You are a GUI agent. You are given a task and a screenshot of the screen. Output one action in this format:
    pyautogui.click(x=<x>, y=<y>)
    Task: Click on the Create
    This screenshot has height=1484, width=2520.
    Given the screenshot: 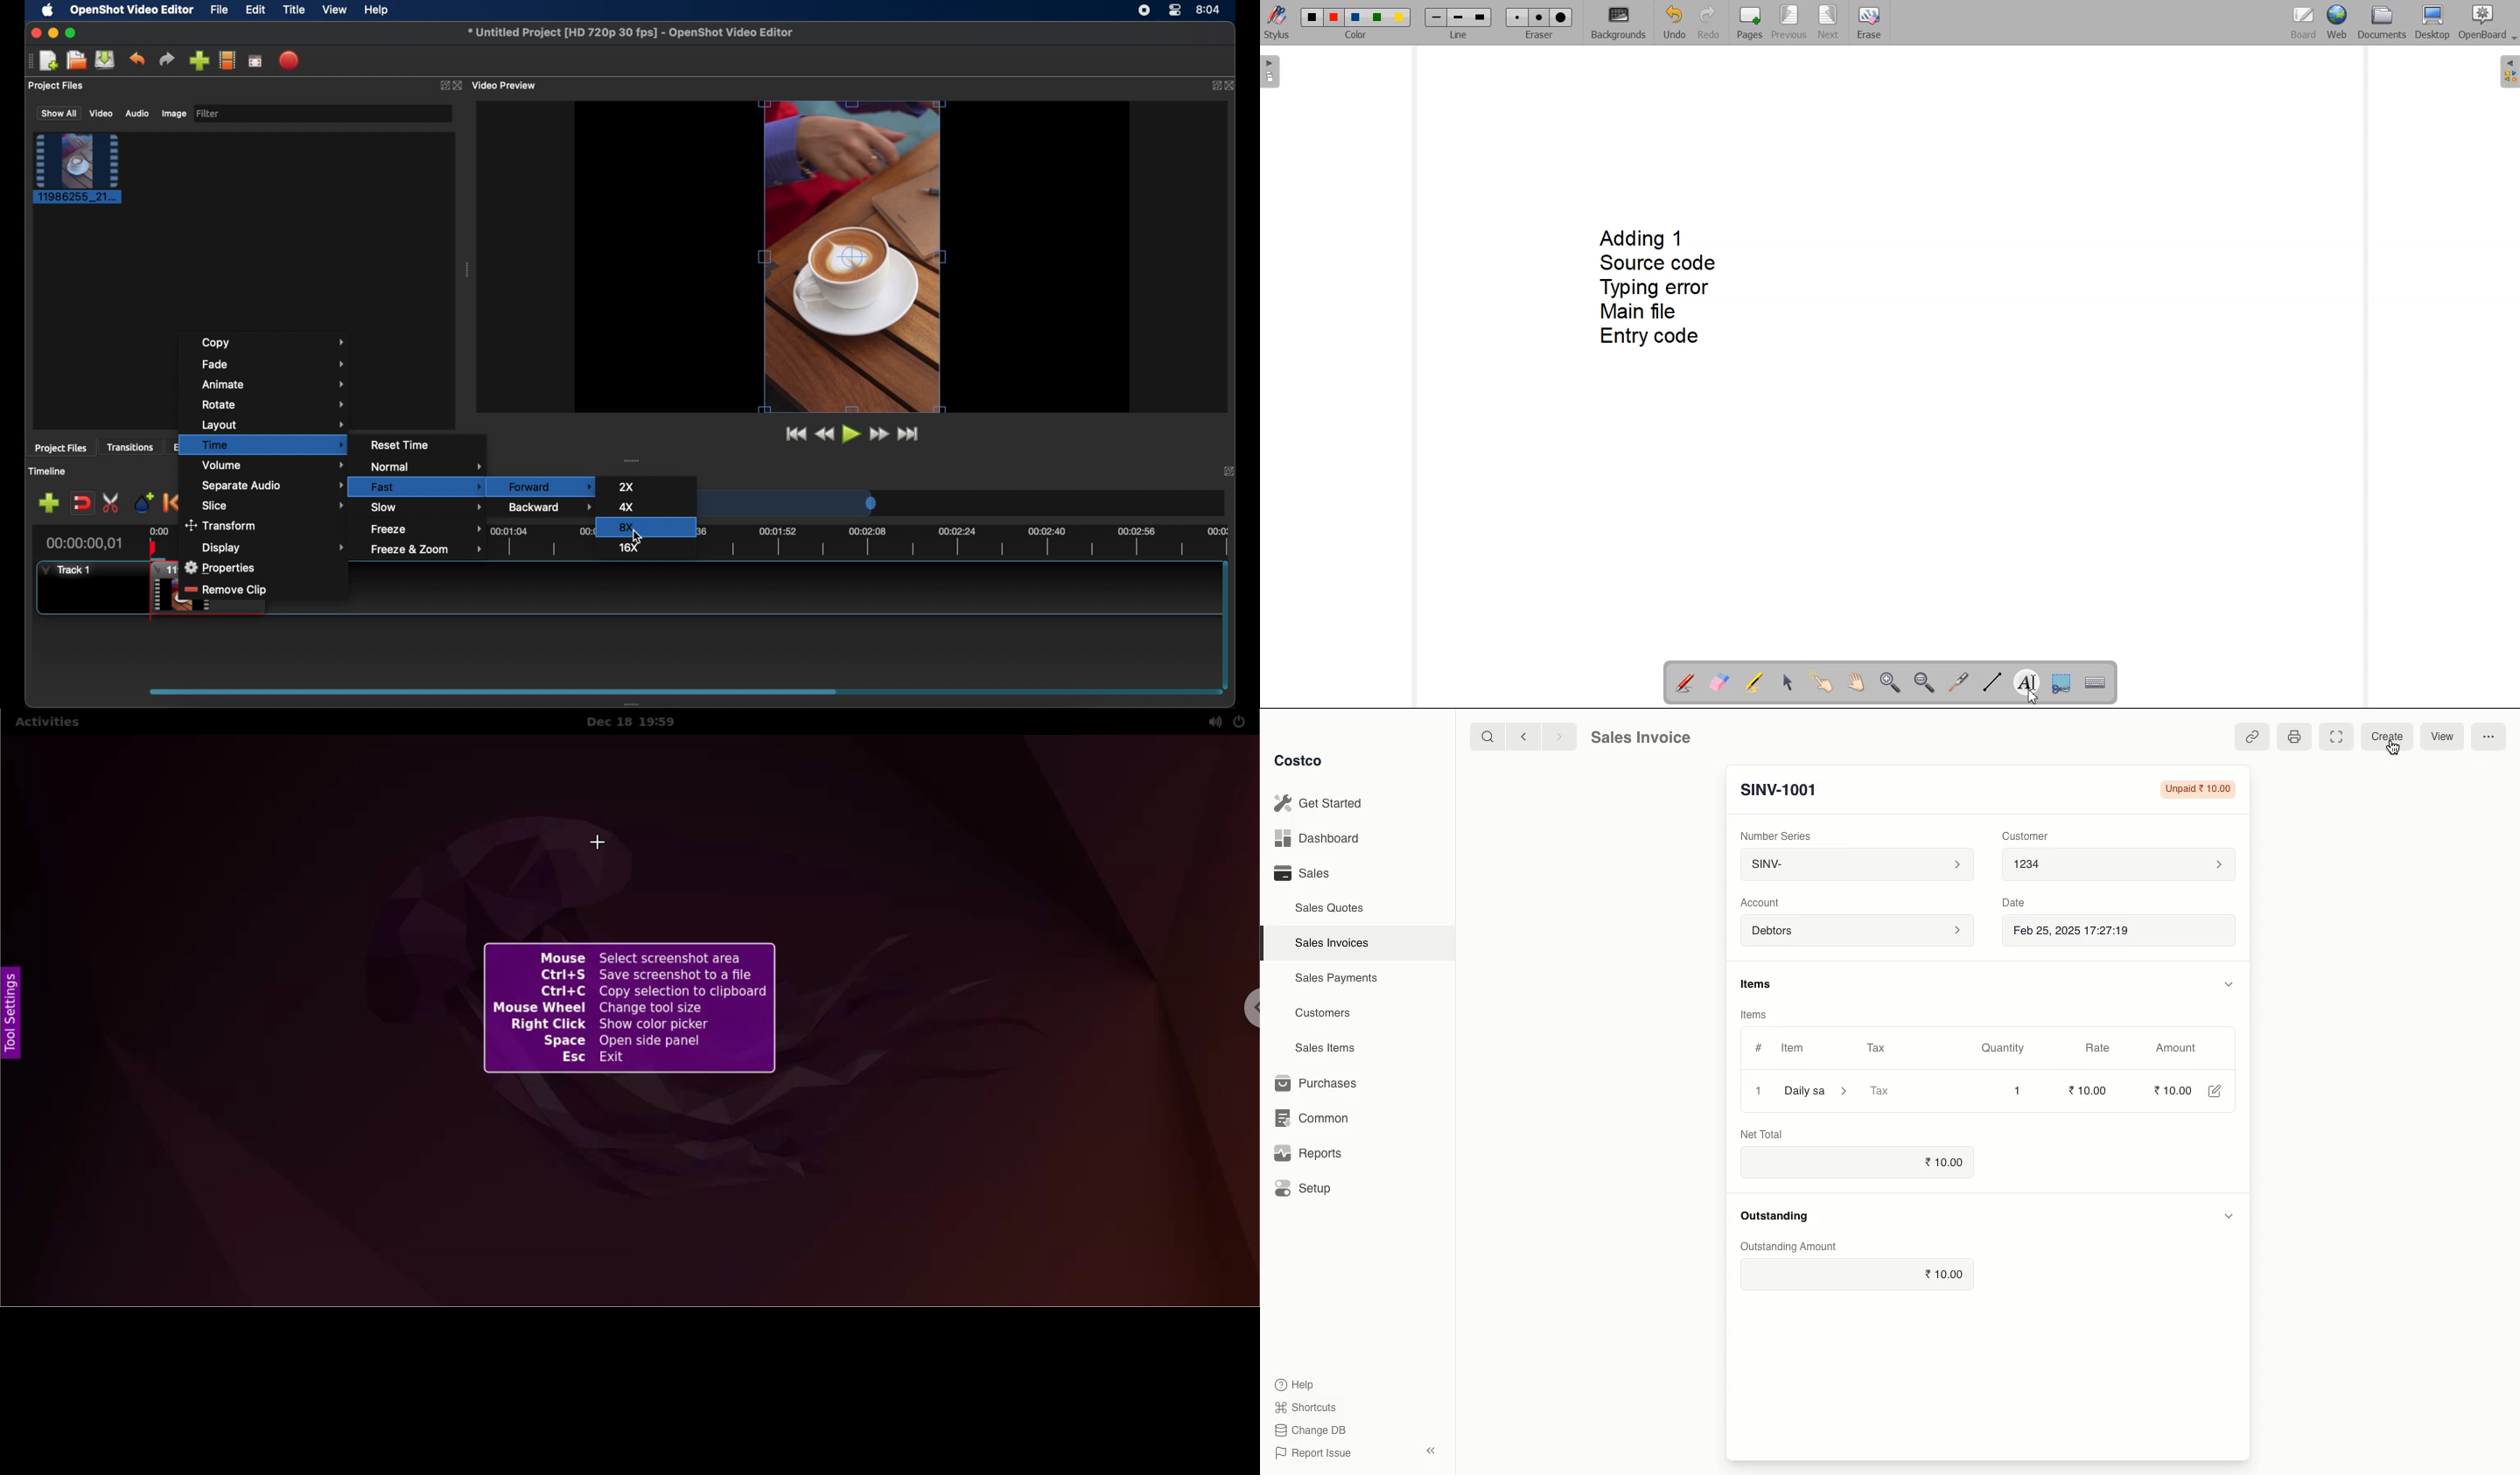 What is the action you would take?
    pyautogui.click(x=2385, y=736)
    